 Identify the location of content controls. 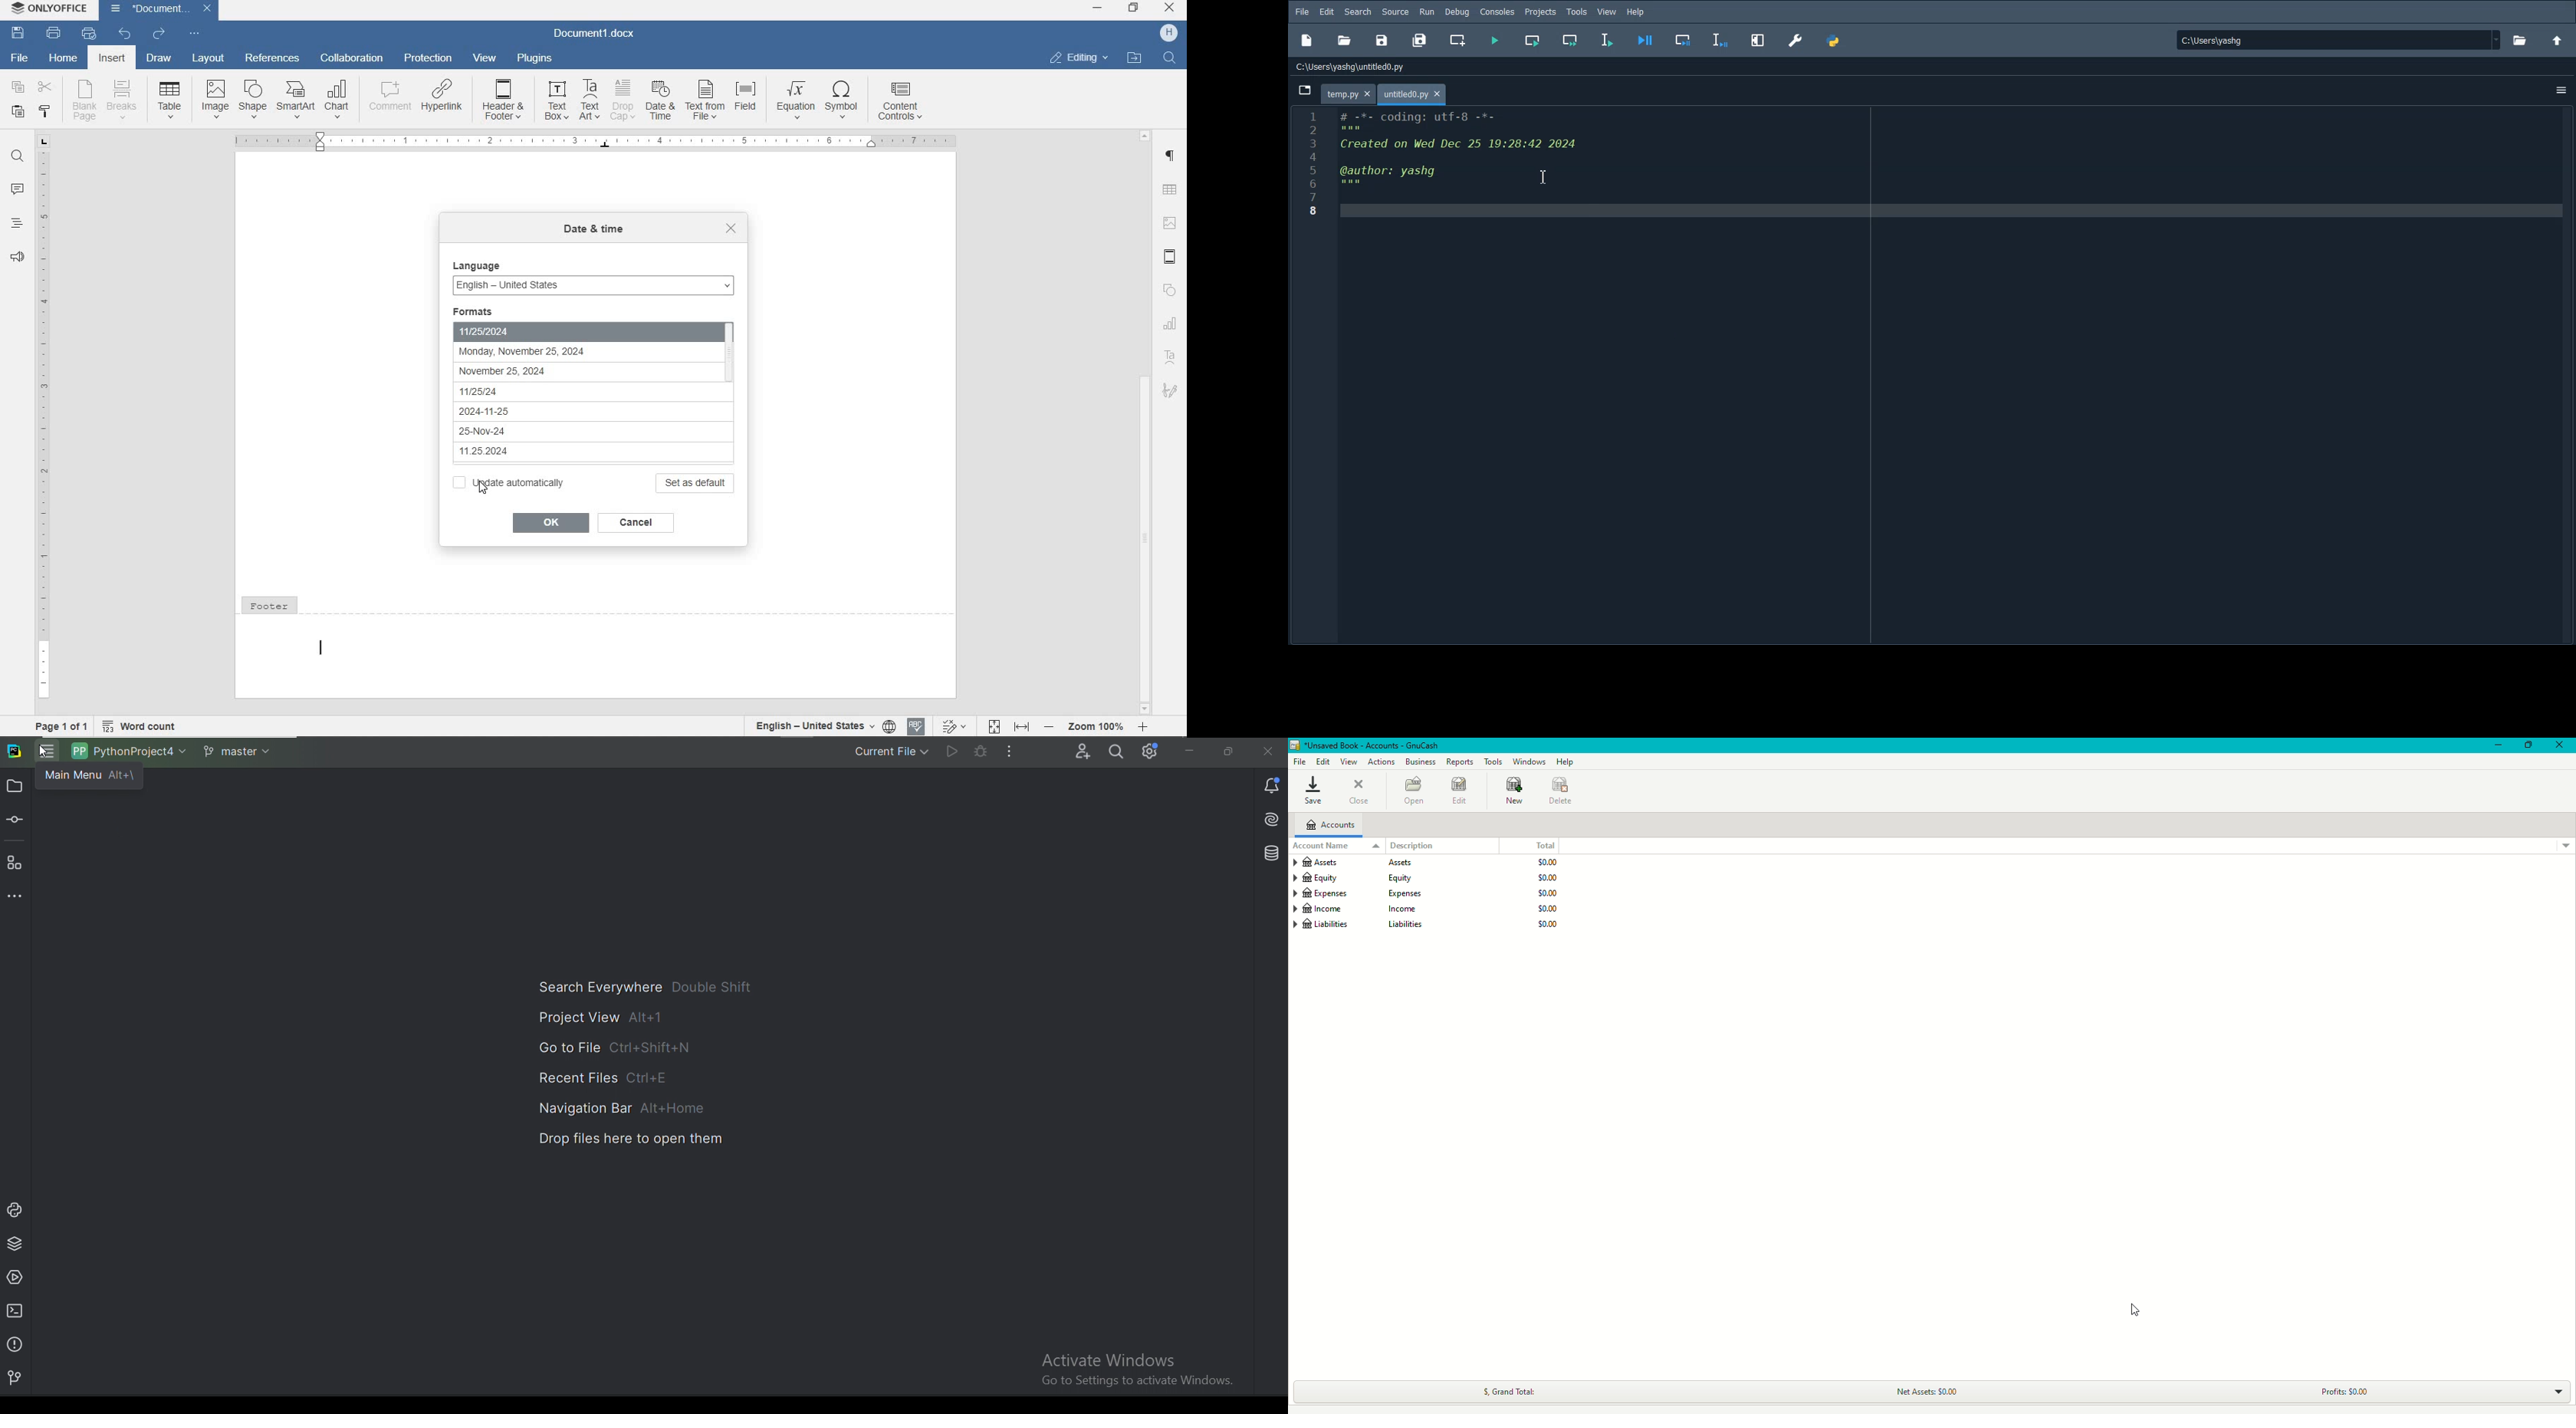
(903, 102).